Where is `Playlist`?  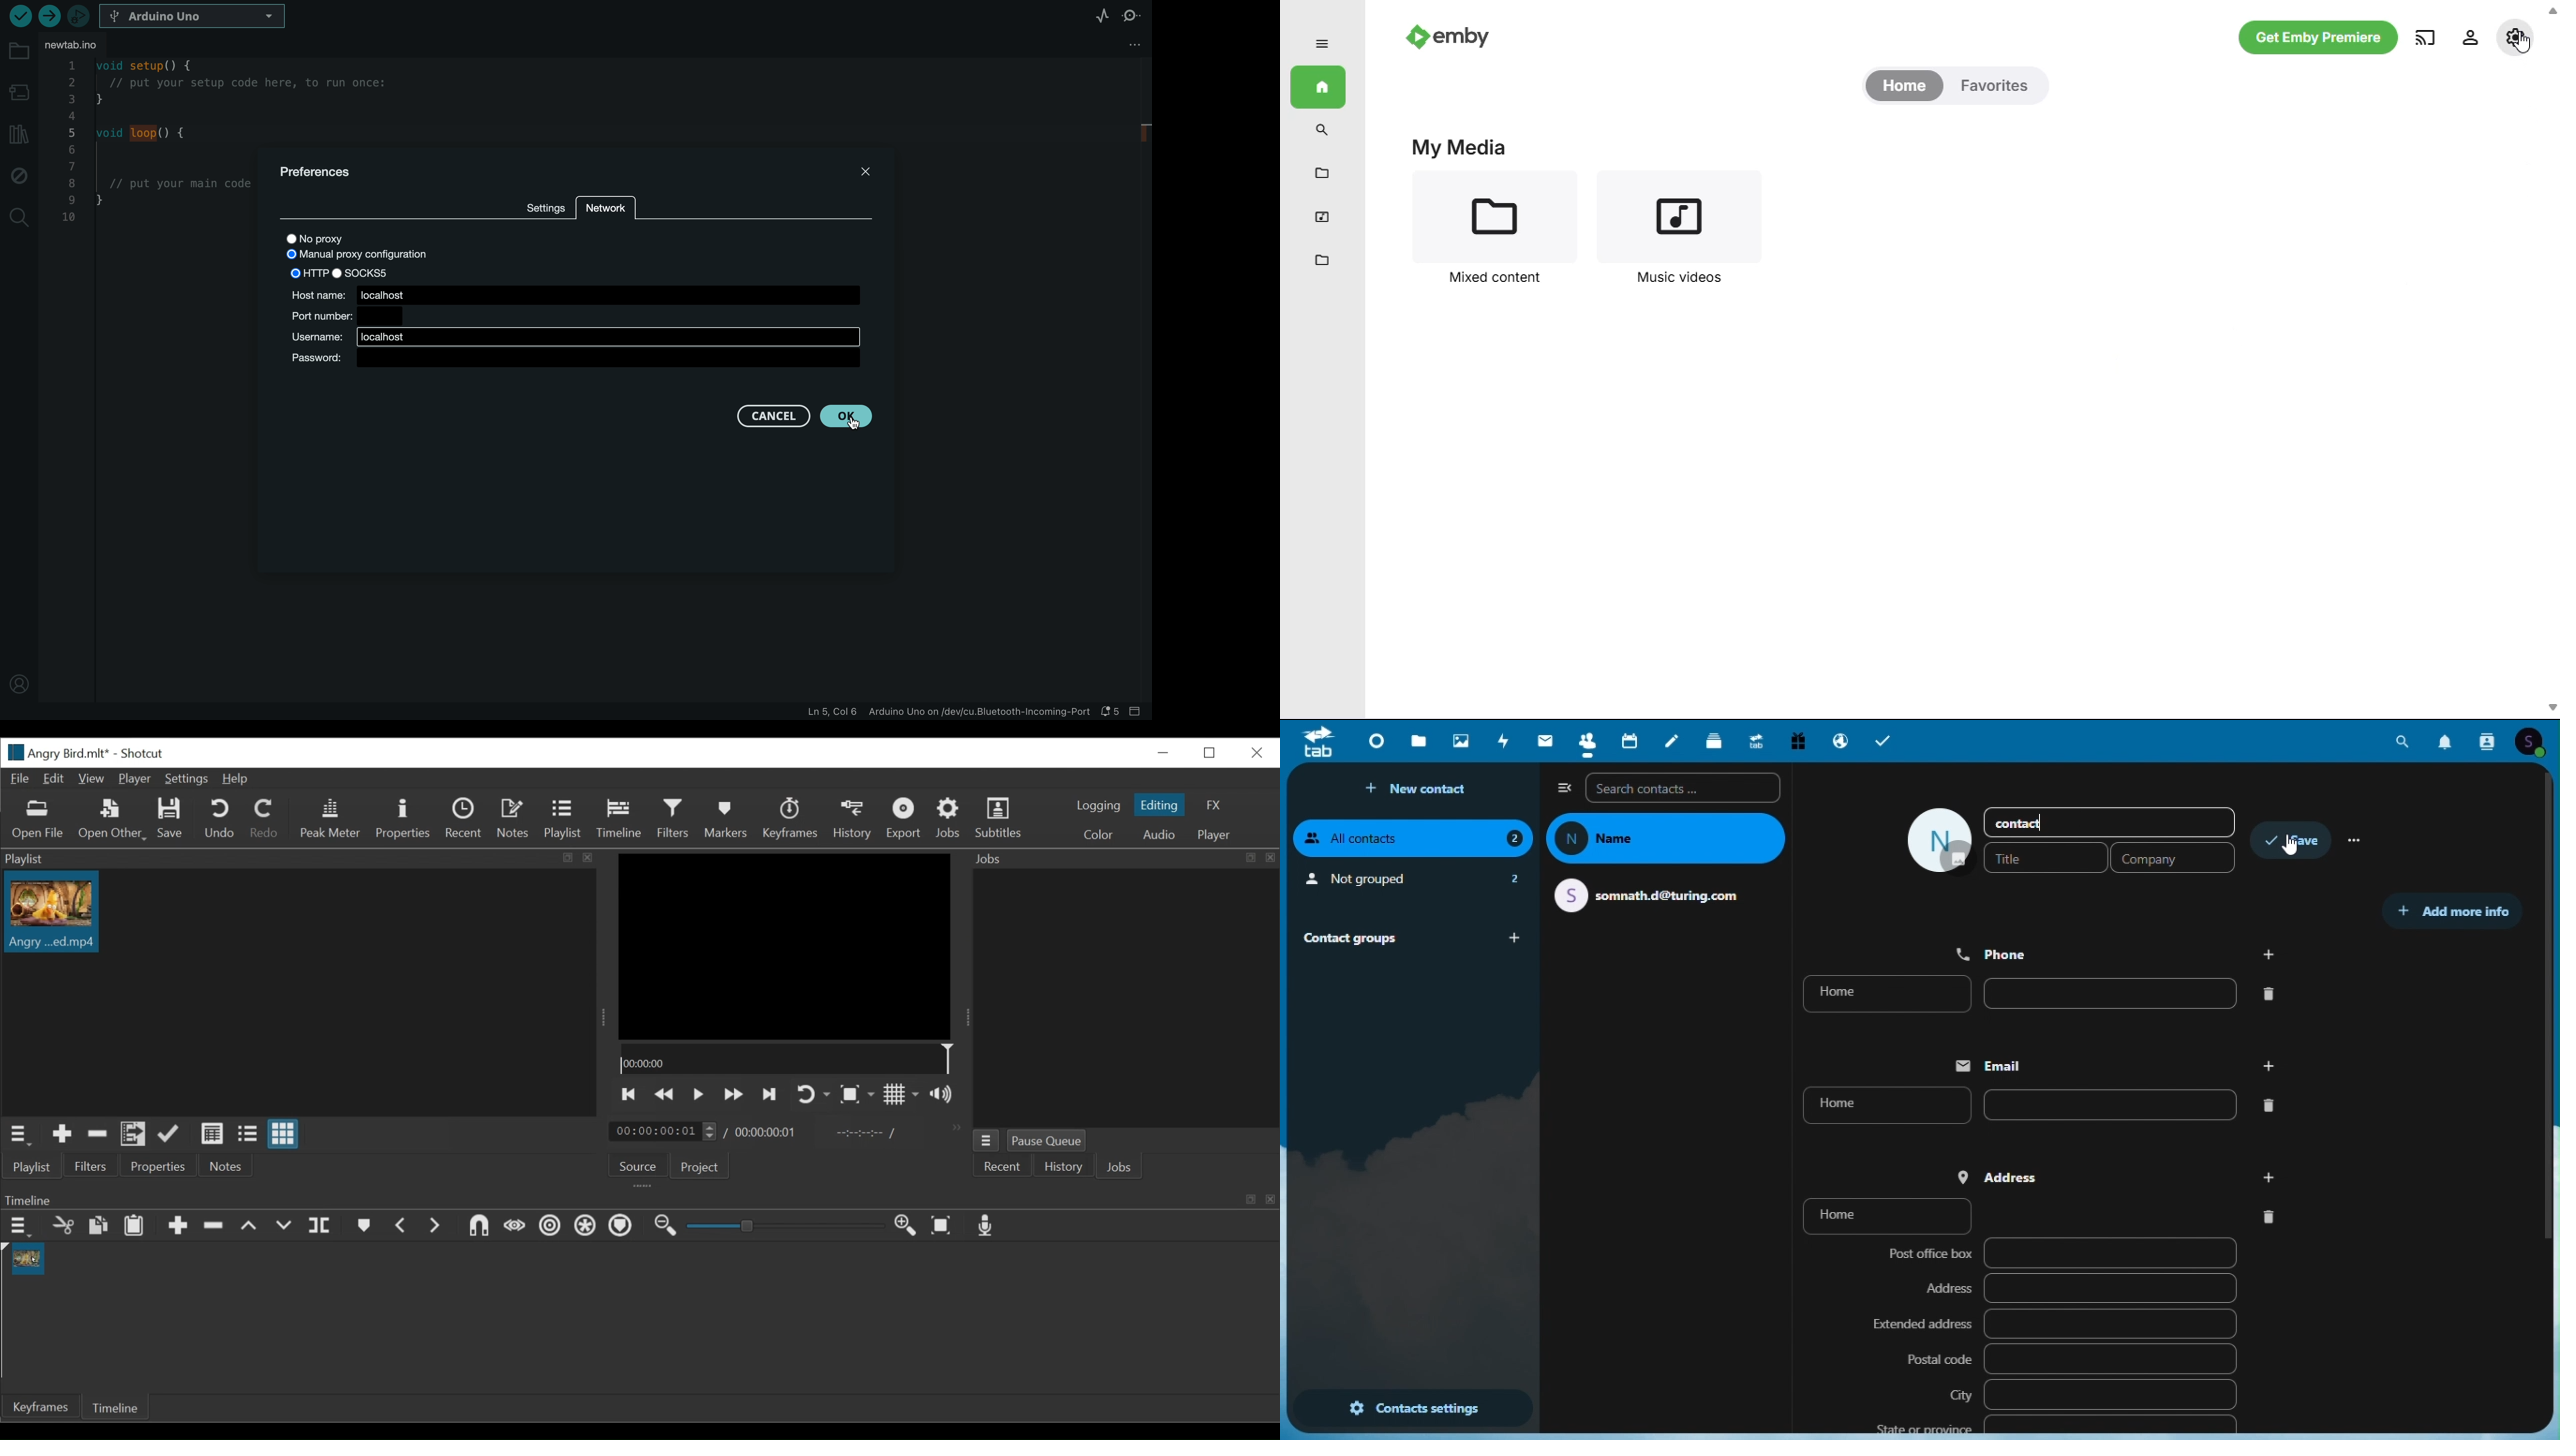
Playlist is located at coordinates (39, 1165).